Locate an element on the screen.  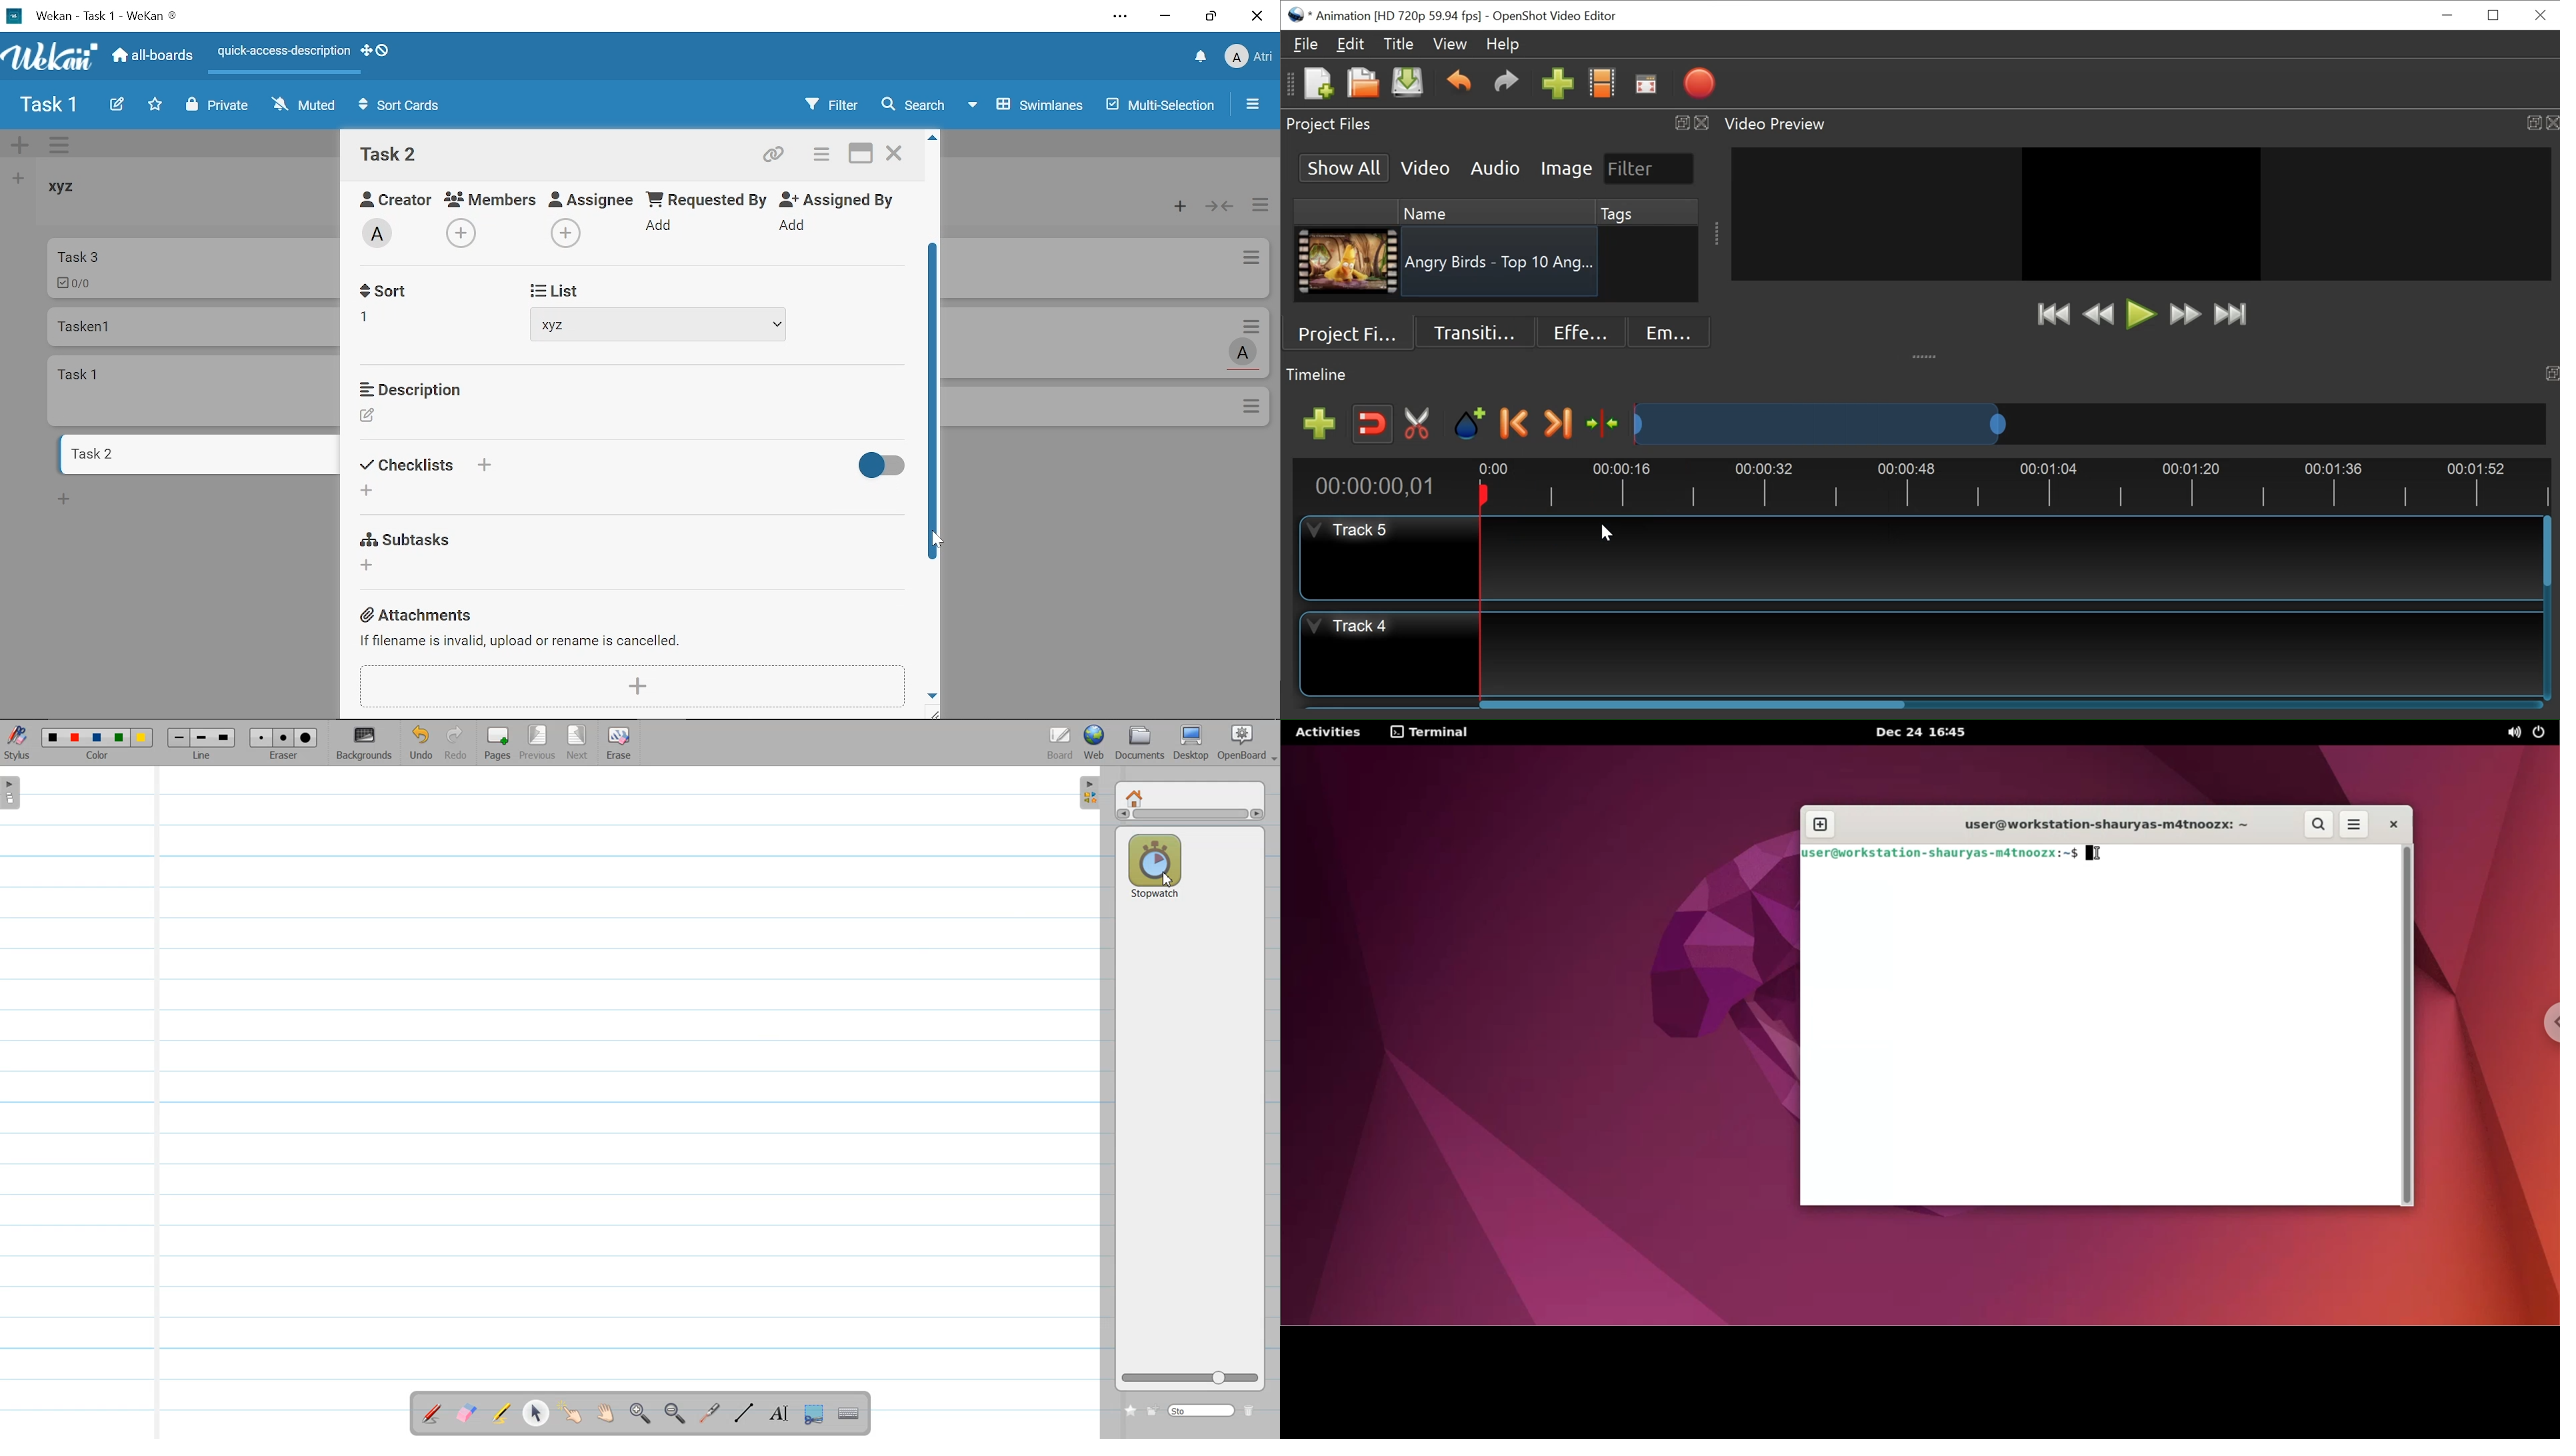
Received is located at coordinates (405, 293).